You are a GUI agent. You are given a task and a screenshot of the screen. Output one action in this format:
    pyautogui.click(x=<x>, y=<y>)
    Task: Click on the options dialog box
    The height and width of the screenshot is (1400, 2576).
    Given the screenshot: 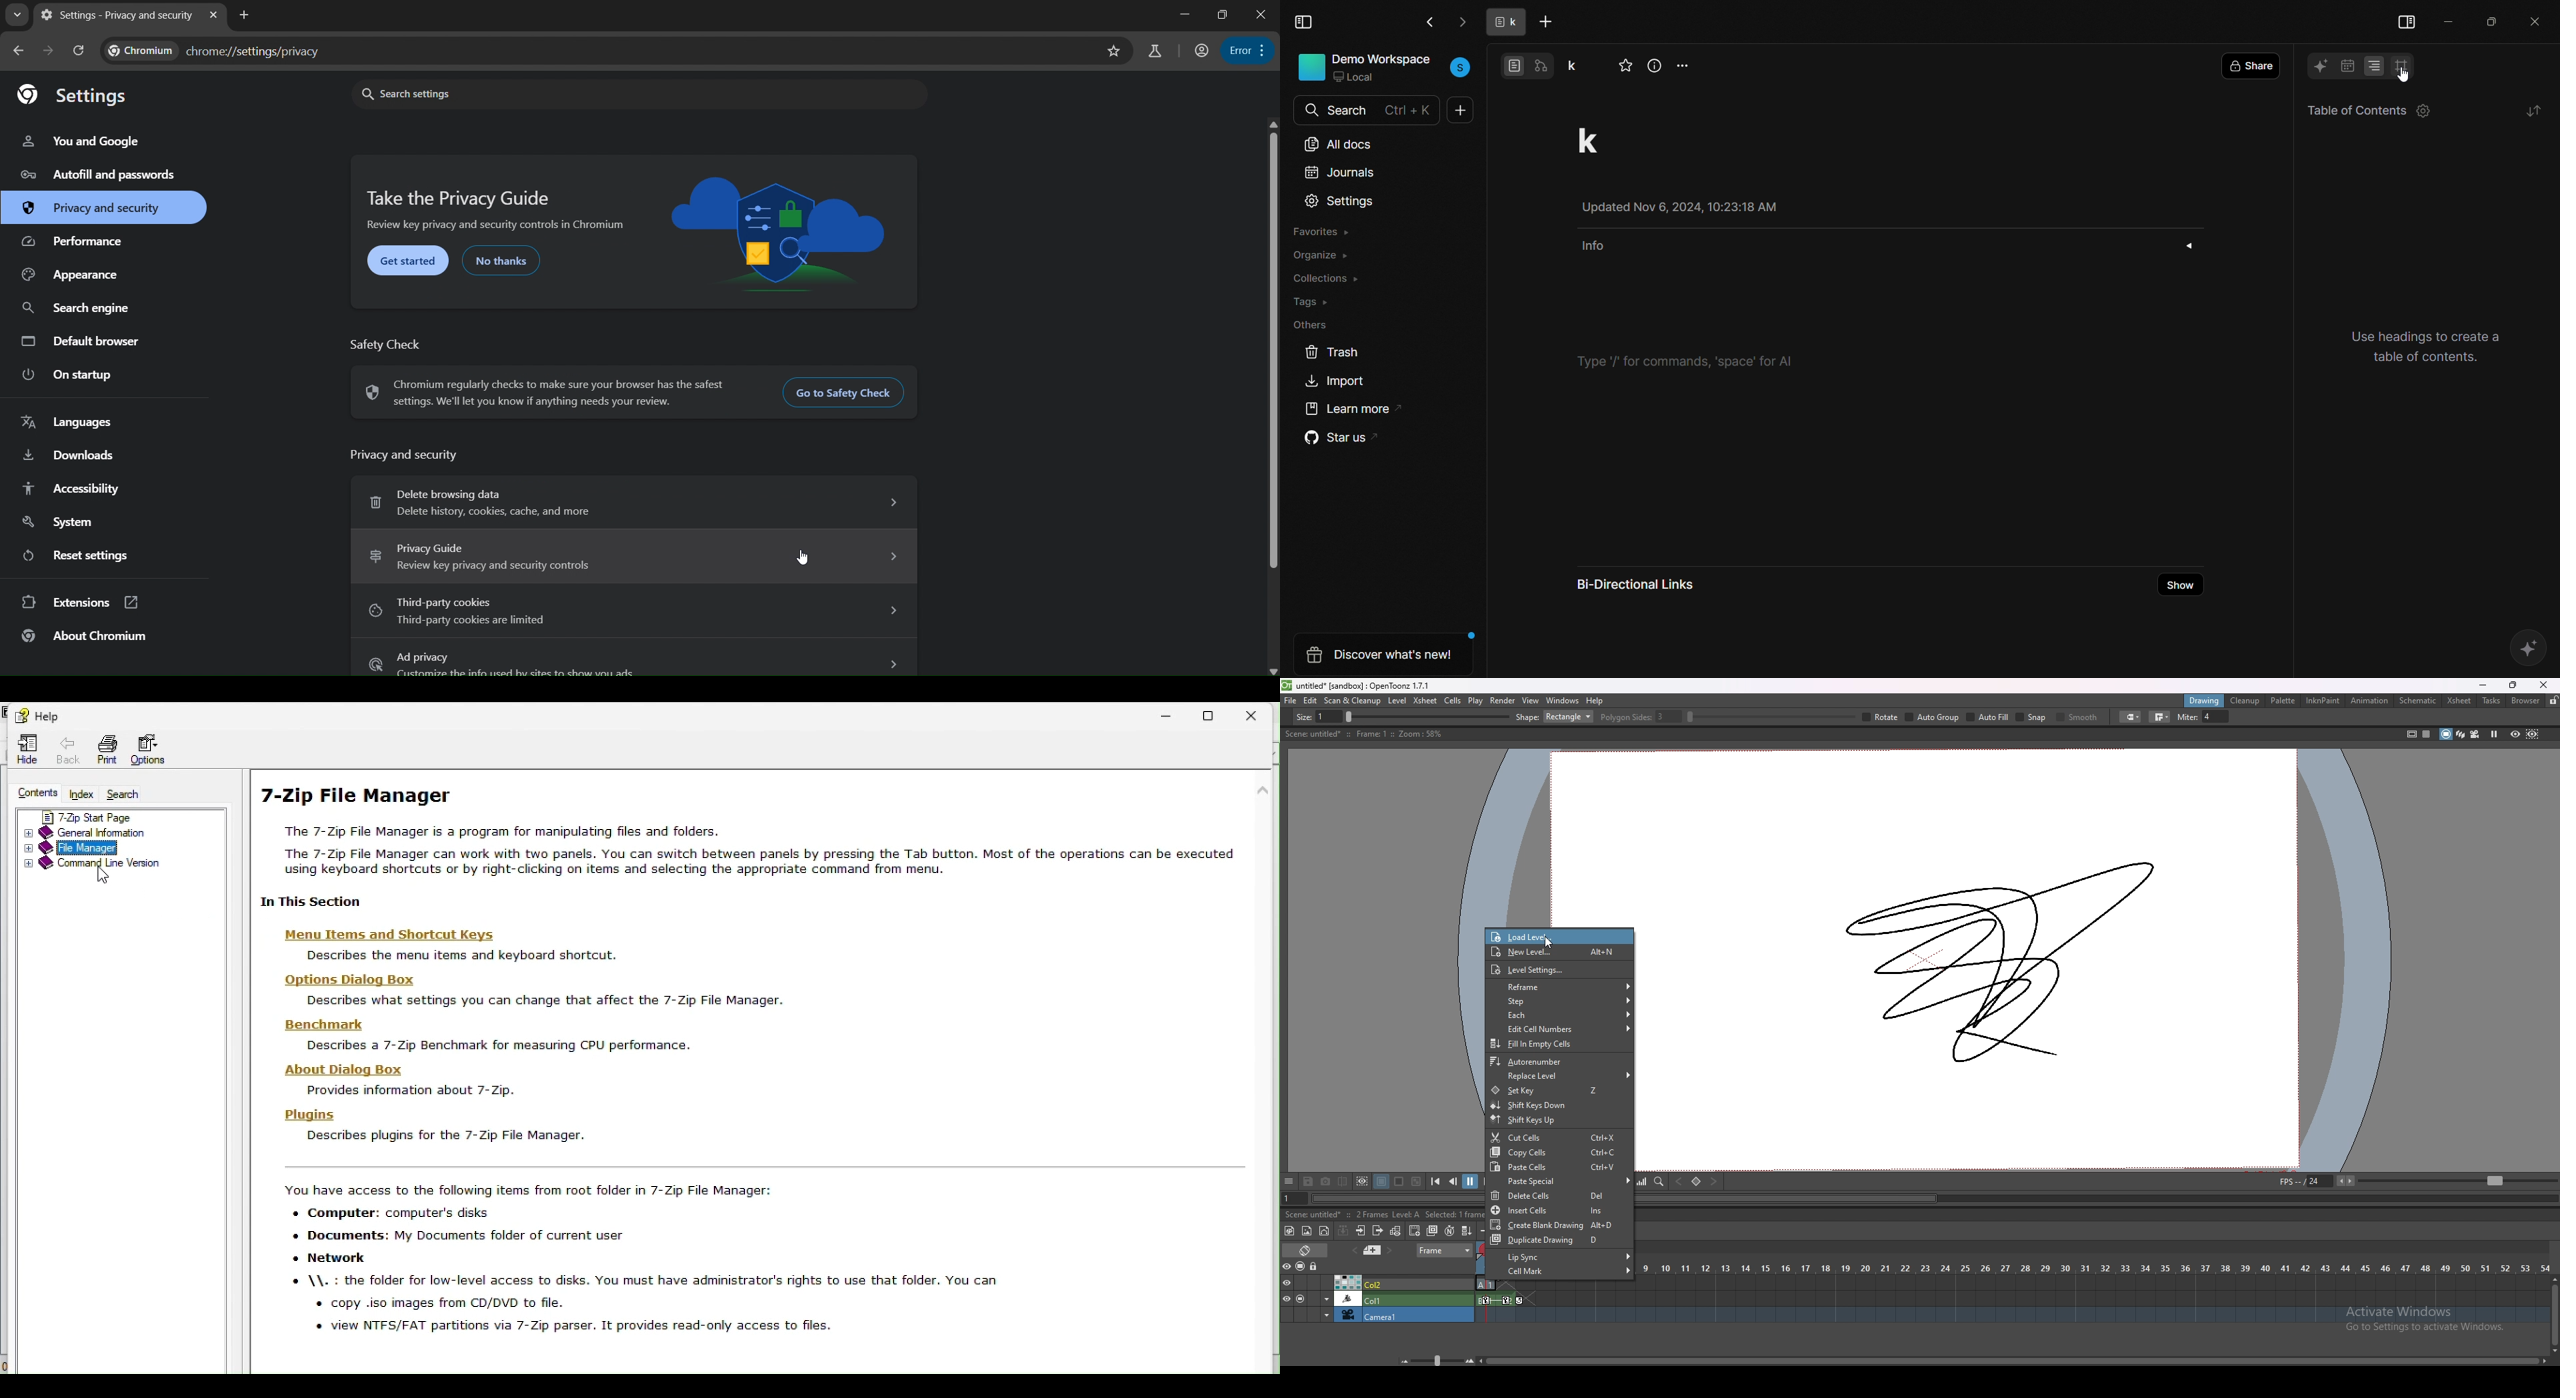 What is the action you would take?
    pyautogui.click(x=346, y=978)
    